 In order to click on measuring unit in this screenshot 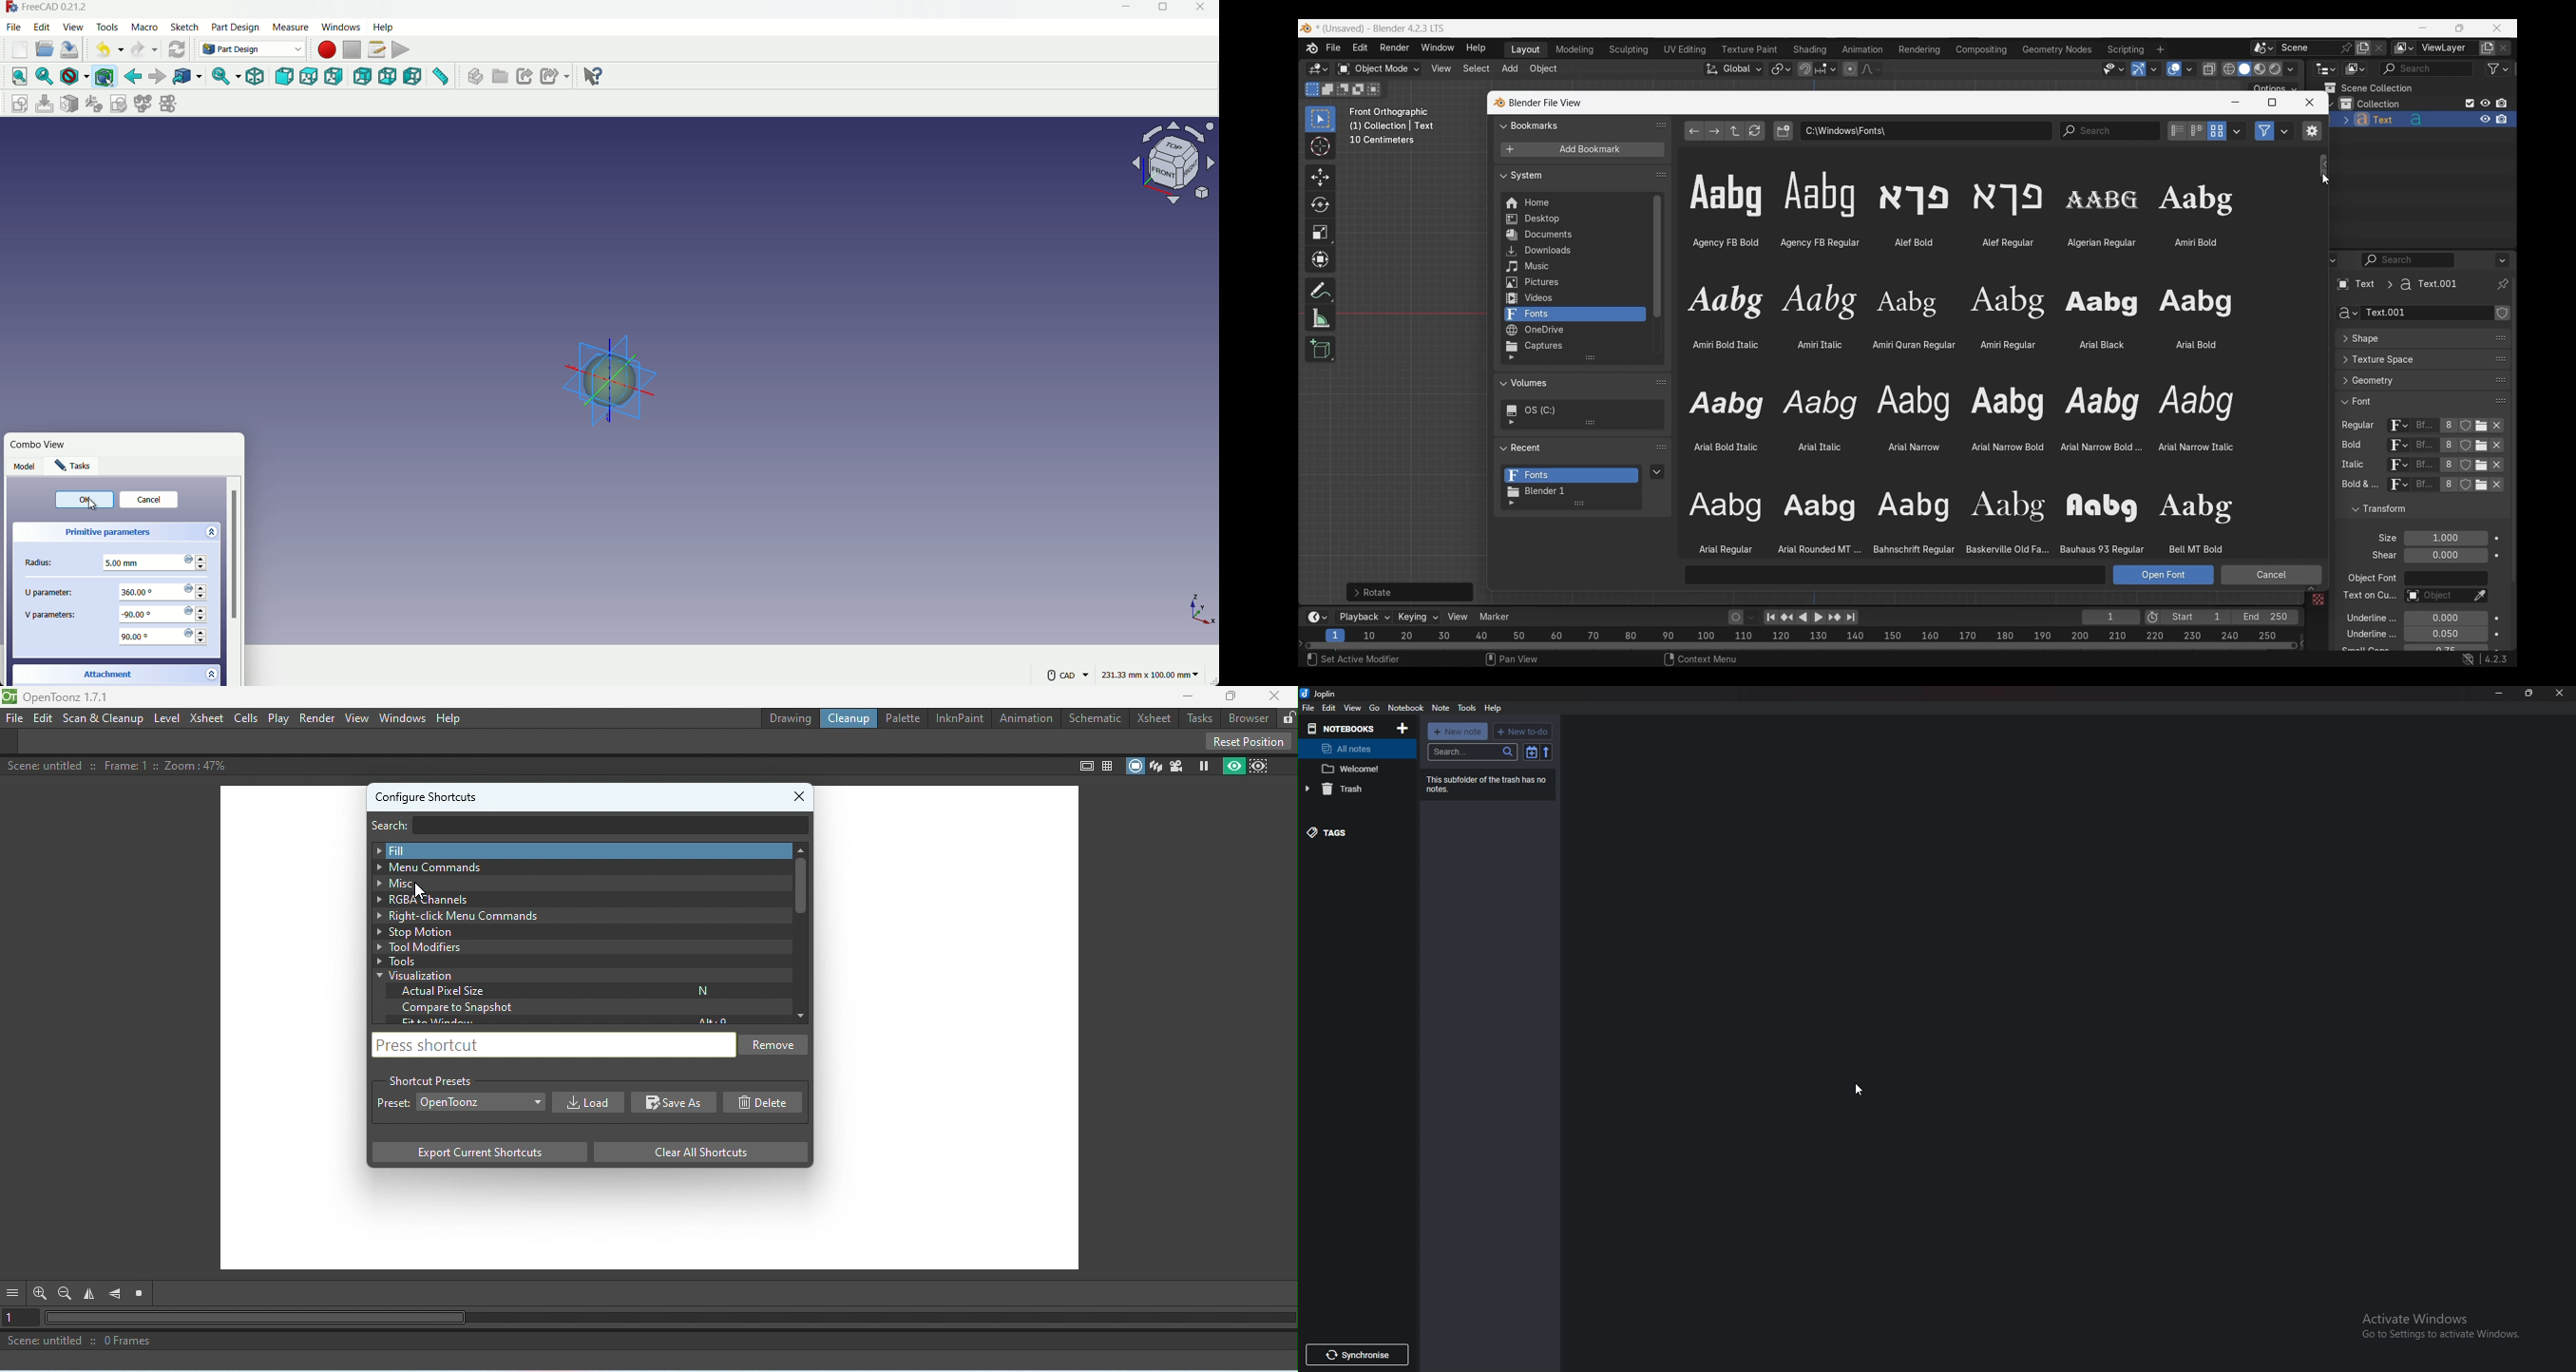, I will do `click(1152, 673)`.